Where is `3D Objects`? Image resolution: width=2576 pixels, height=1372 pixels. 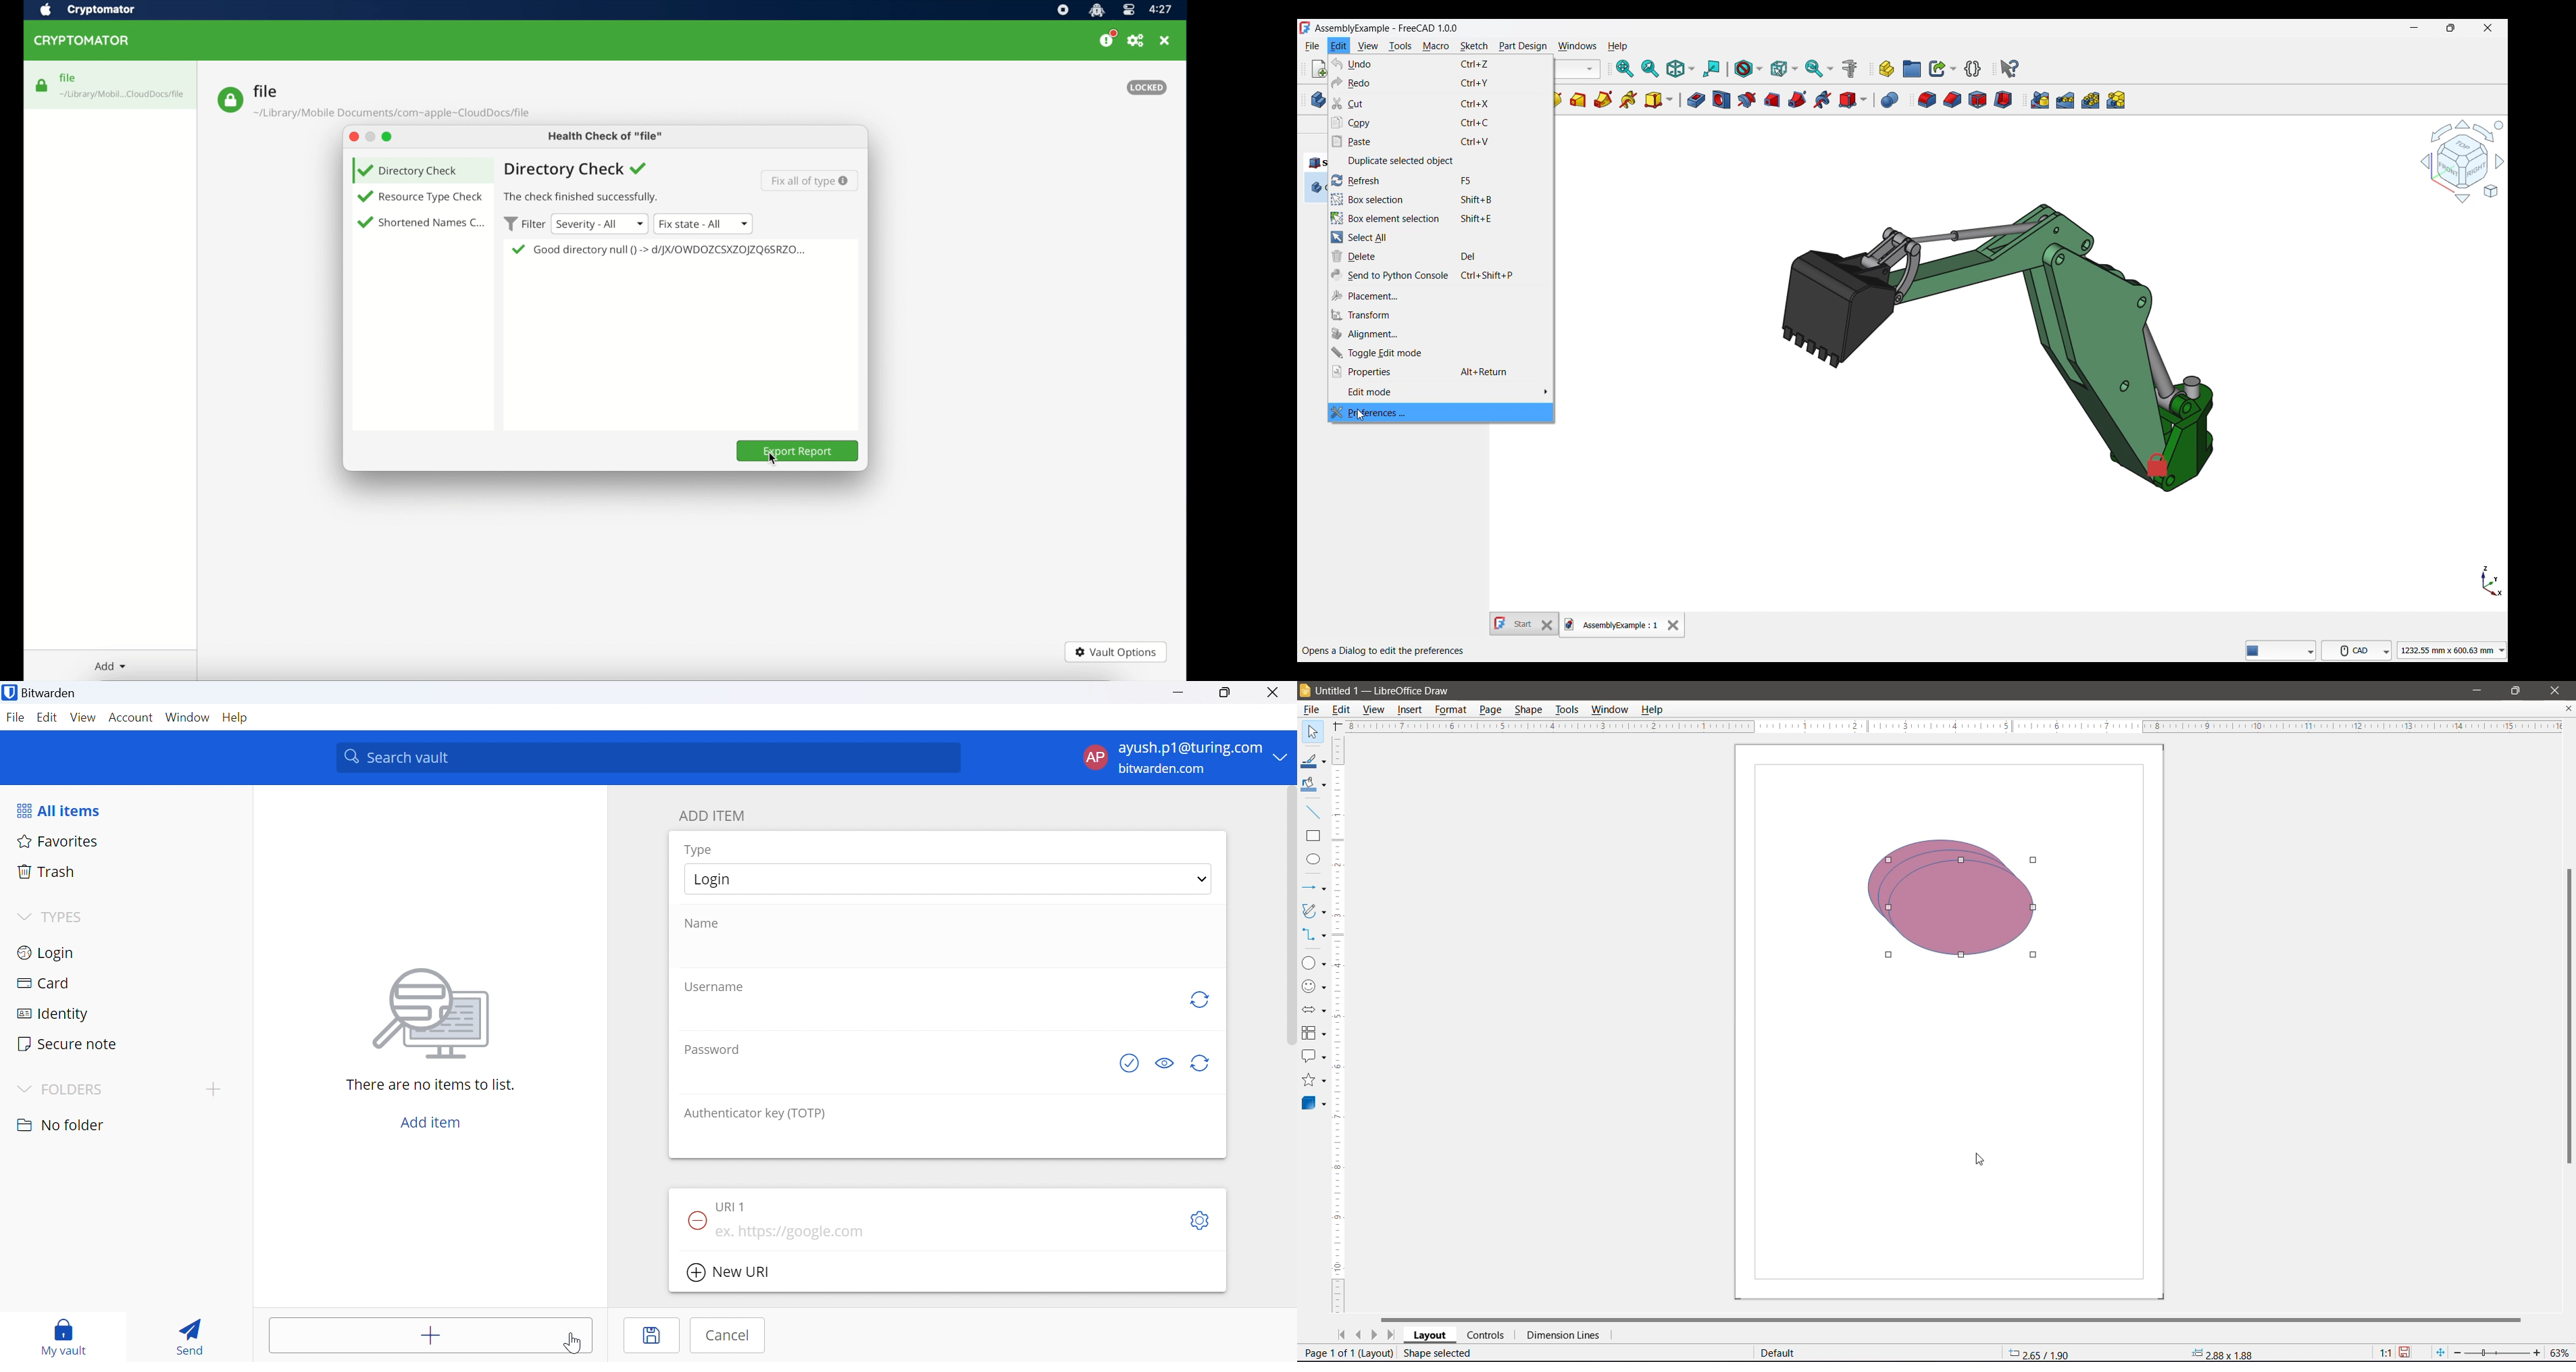 3D Objects is located at coordinates (1314, 1104).